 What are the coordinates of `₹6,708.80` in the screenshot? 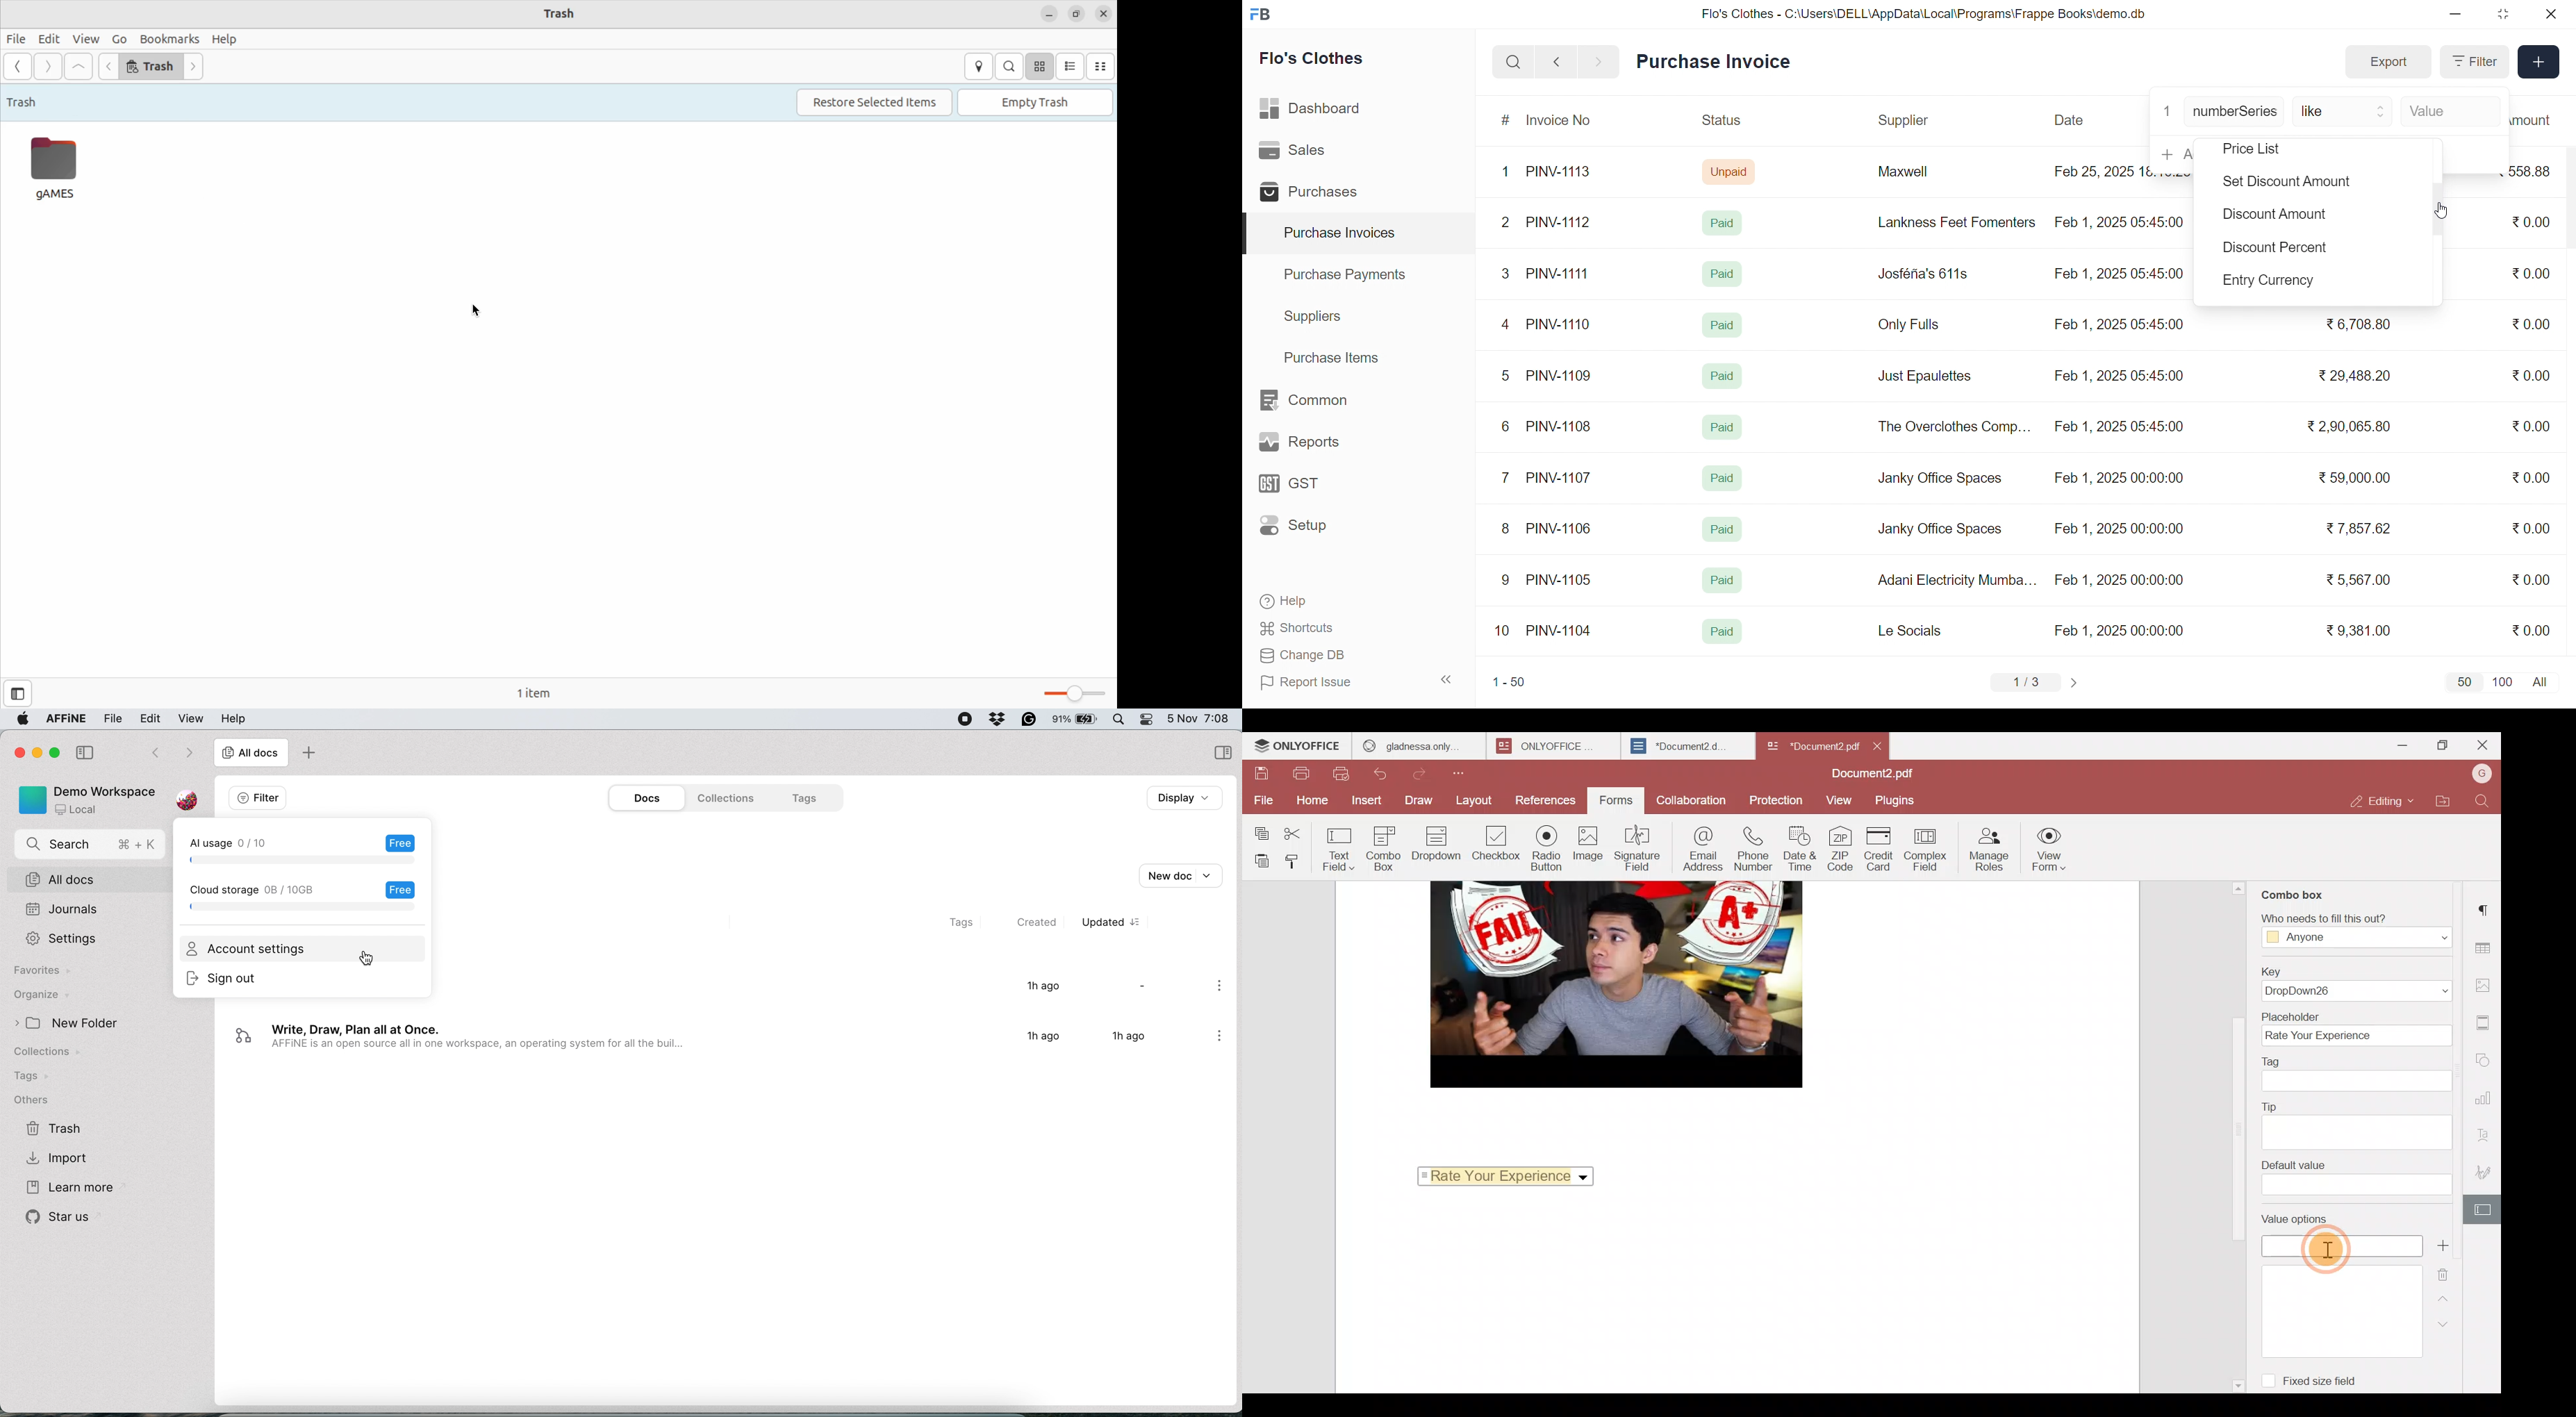 It's located at (2358, 322).